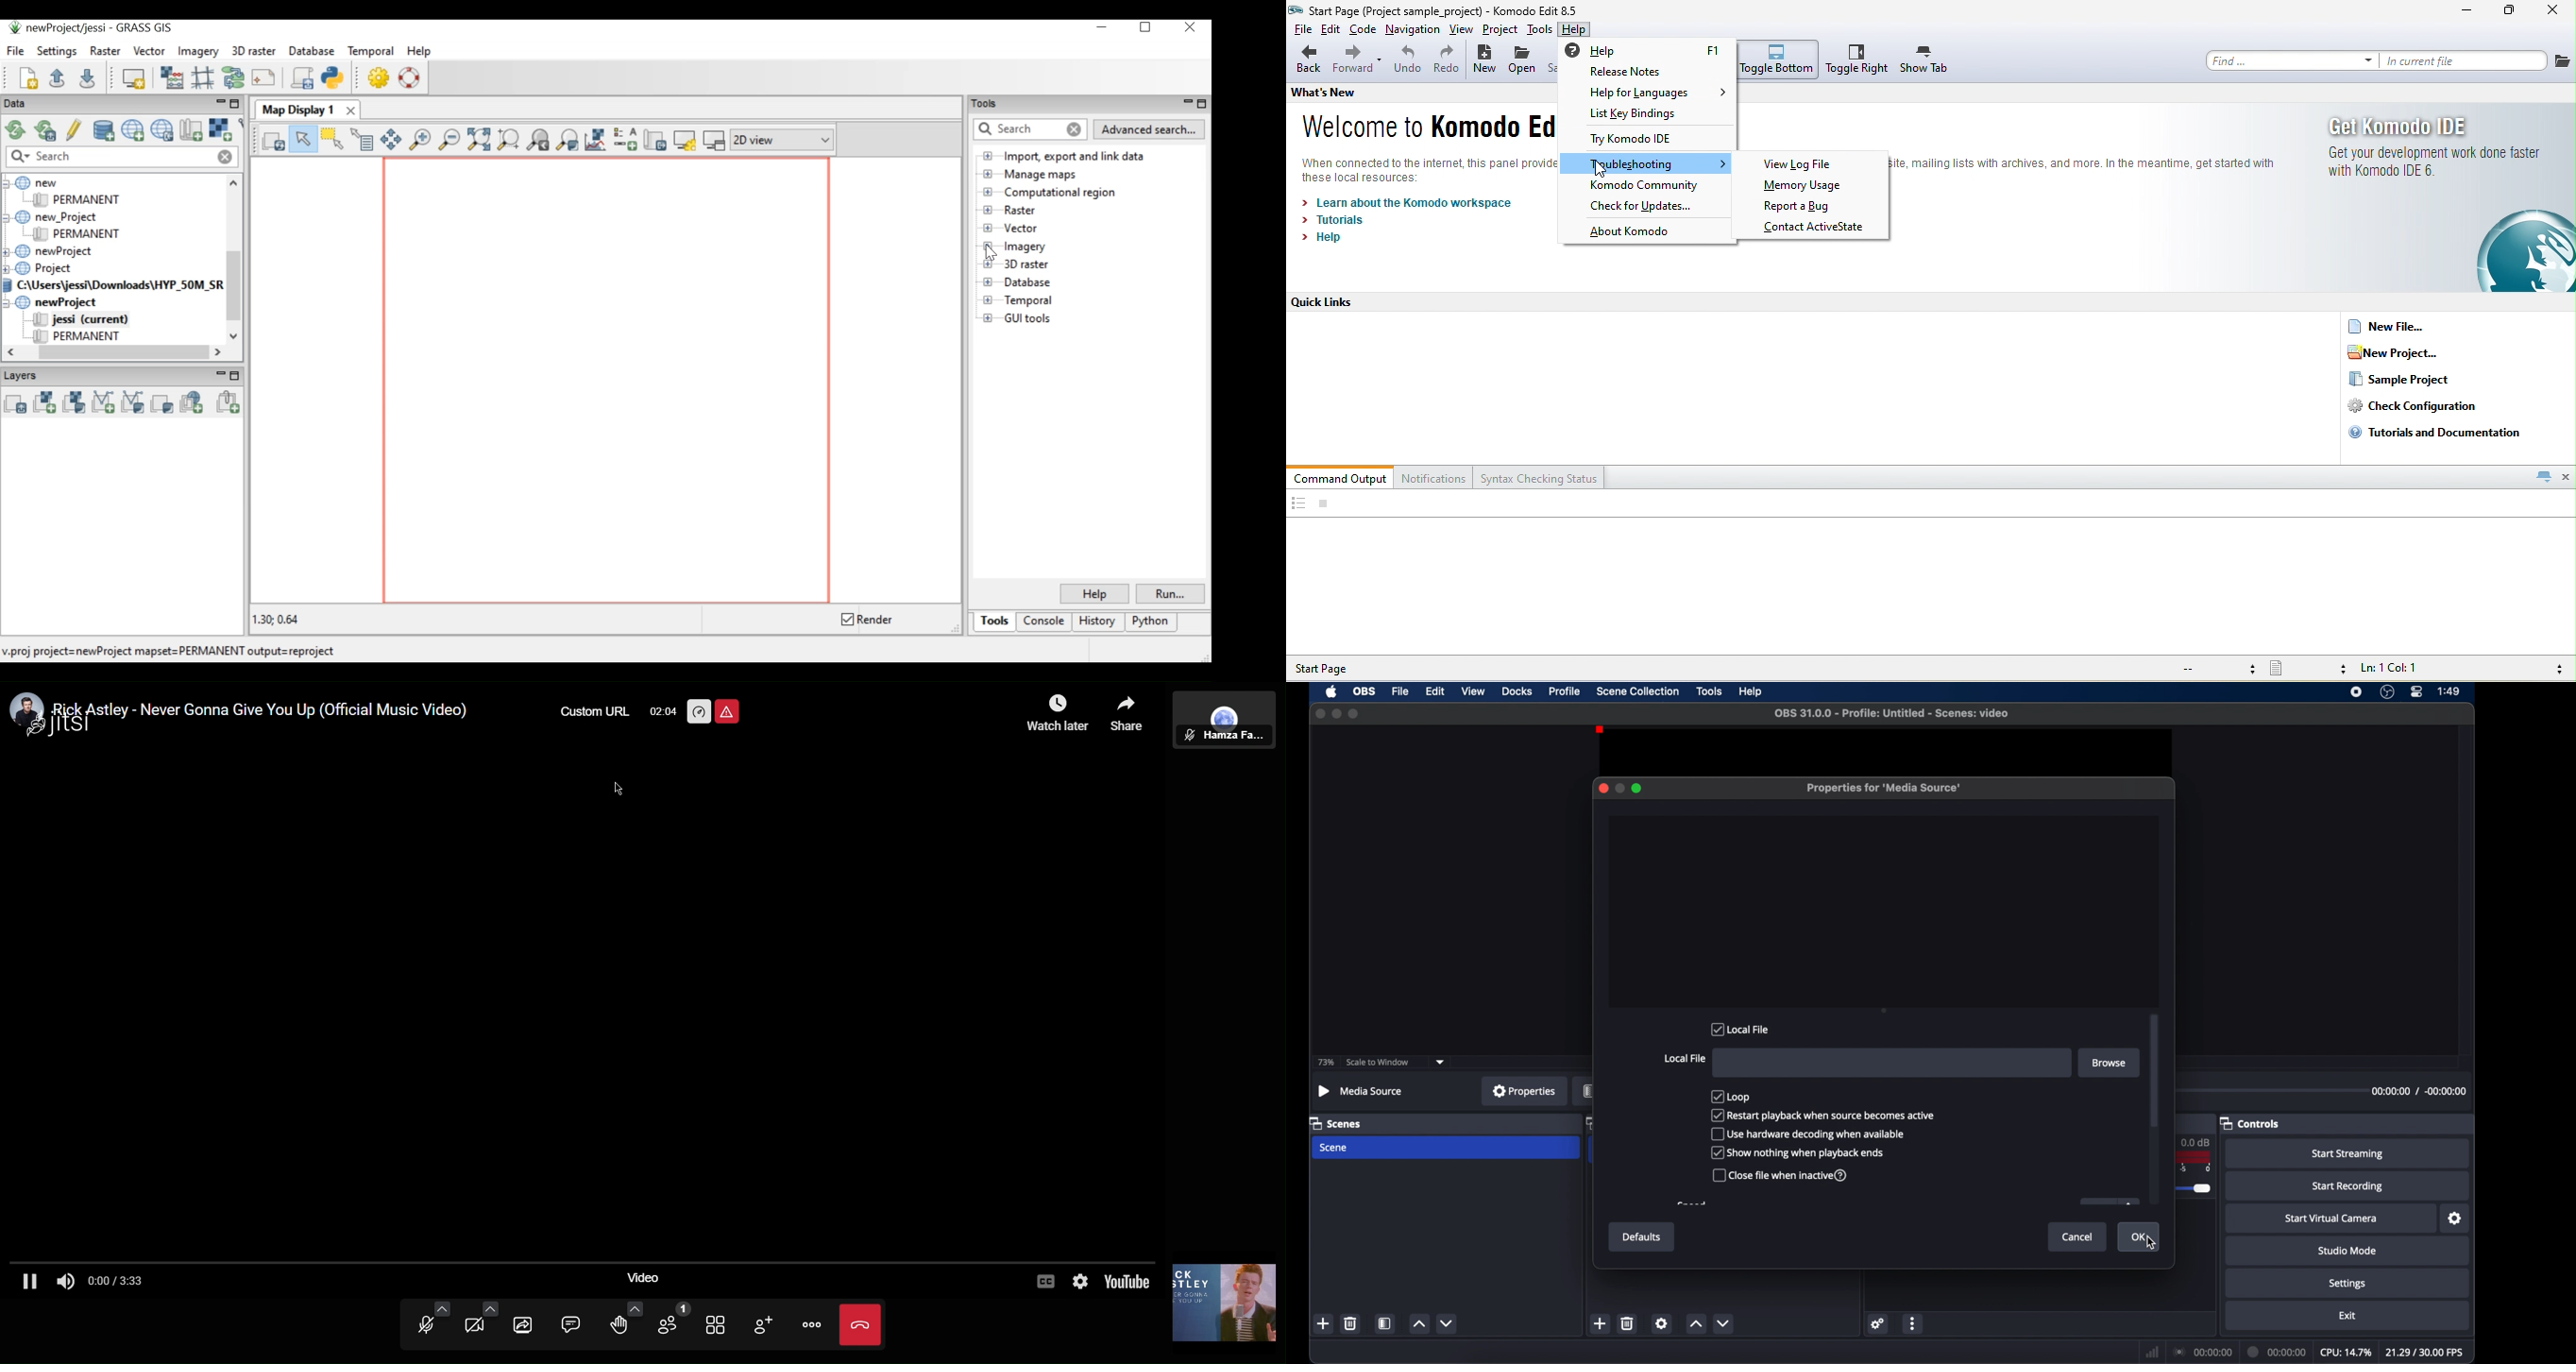  What do you see at coordinates (431, 1323) in the screenshot?
I see `Audio` at bounding box center [431, 1323].